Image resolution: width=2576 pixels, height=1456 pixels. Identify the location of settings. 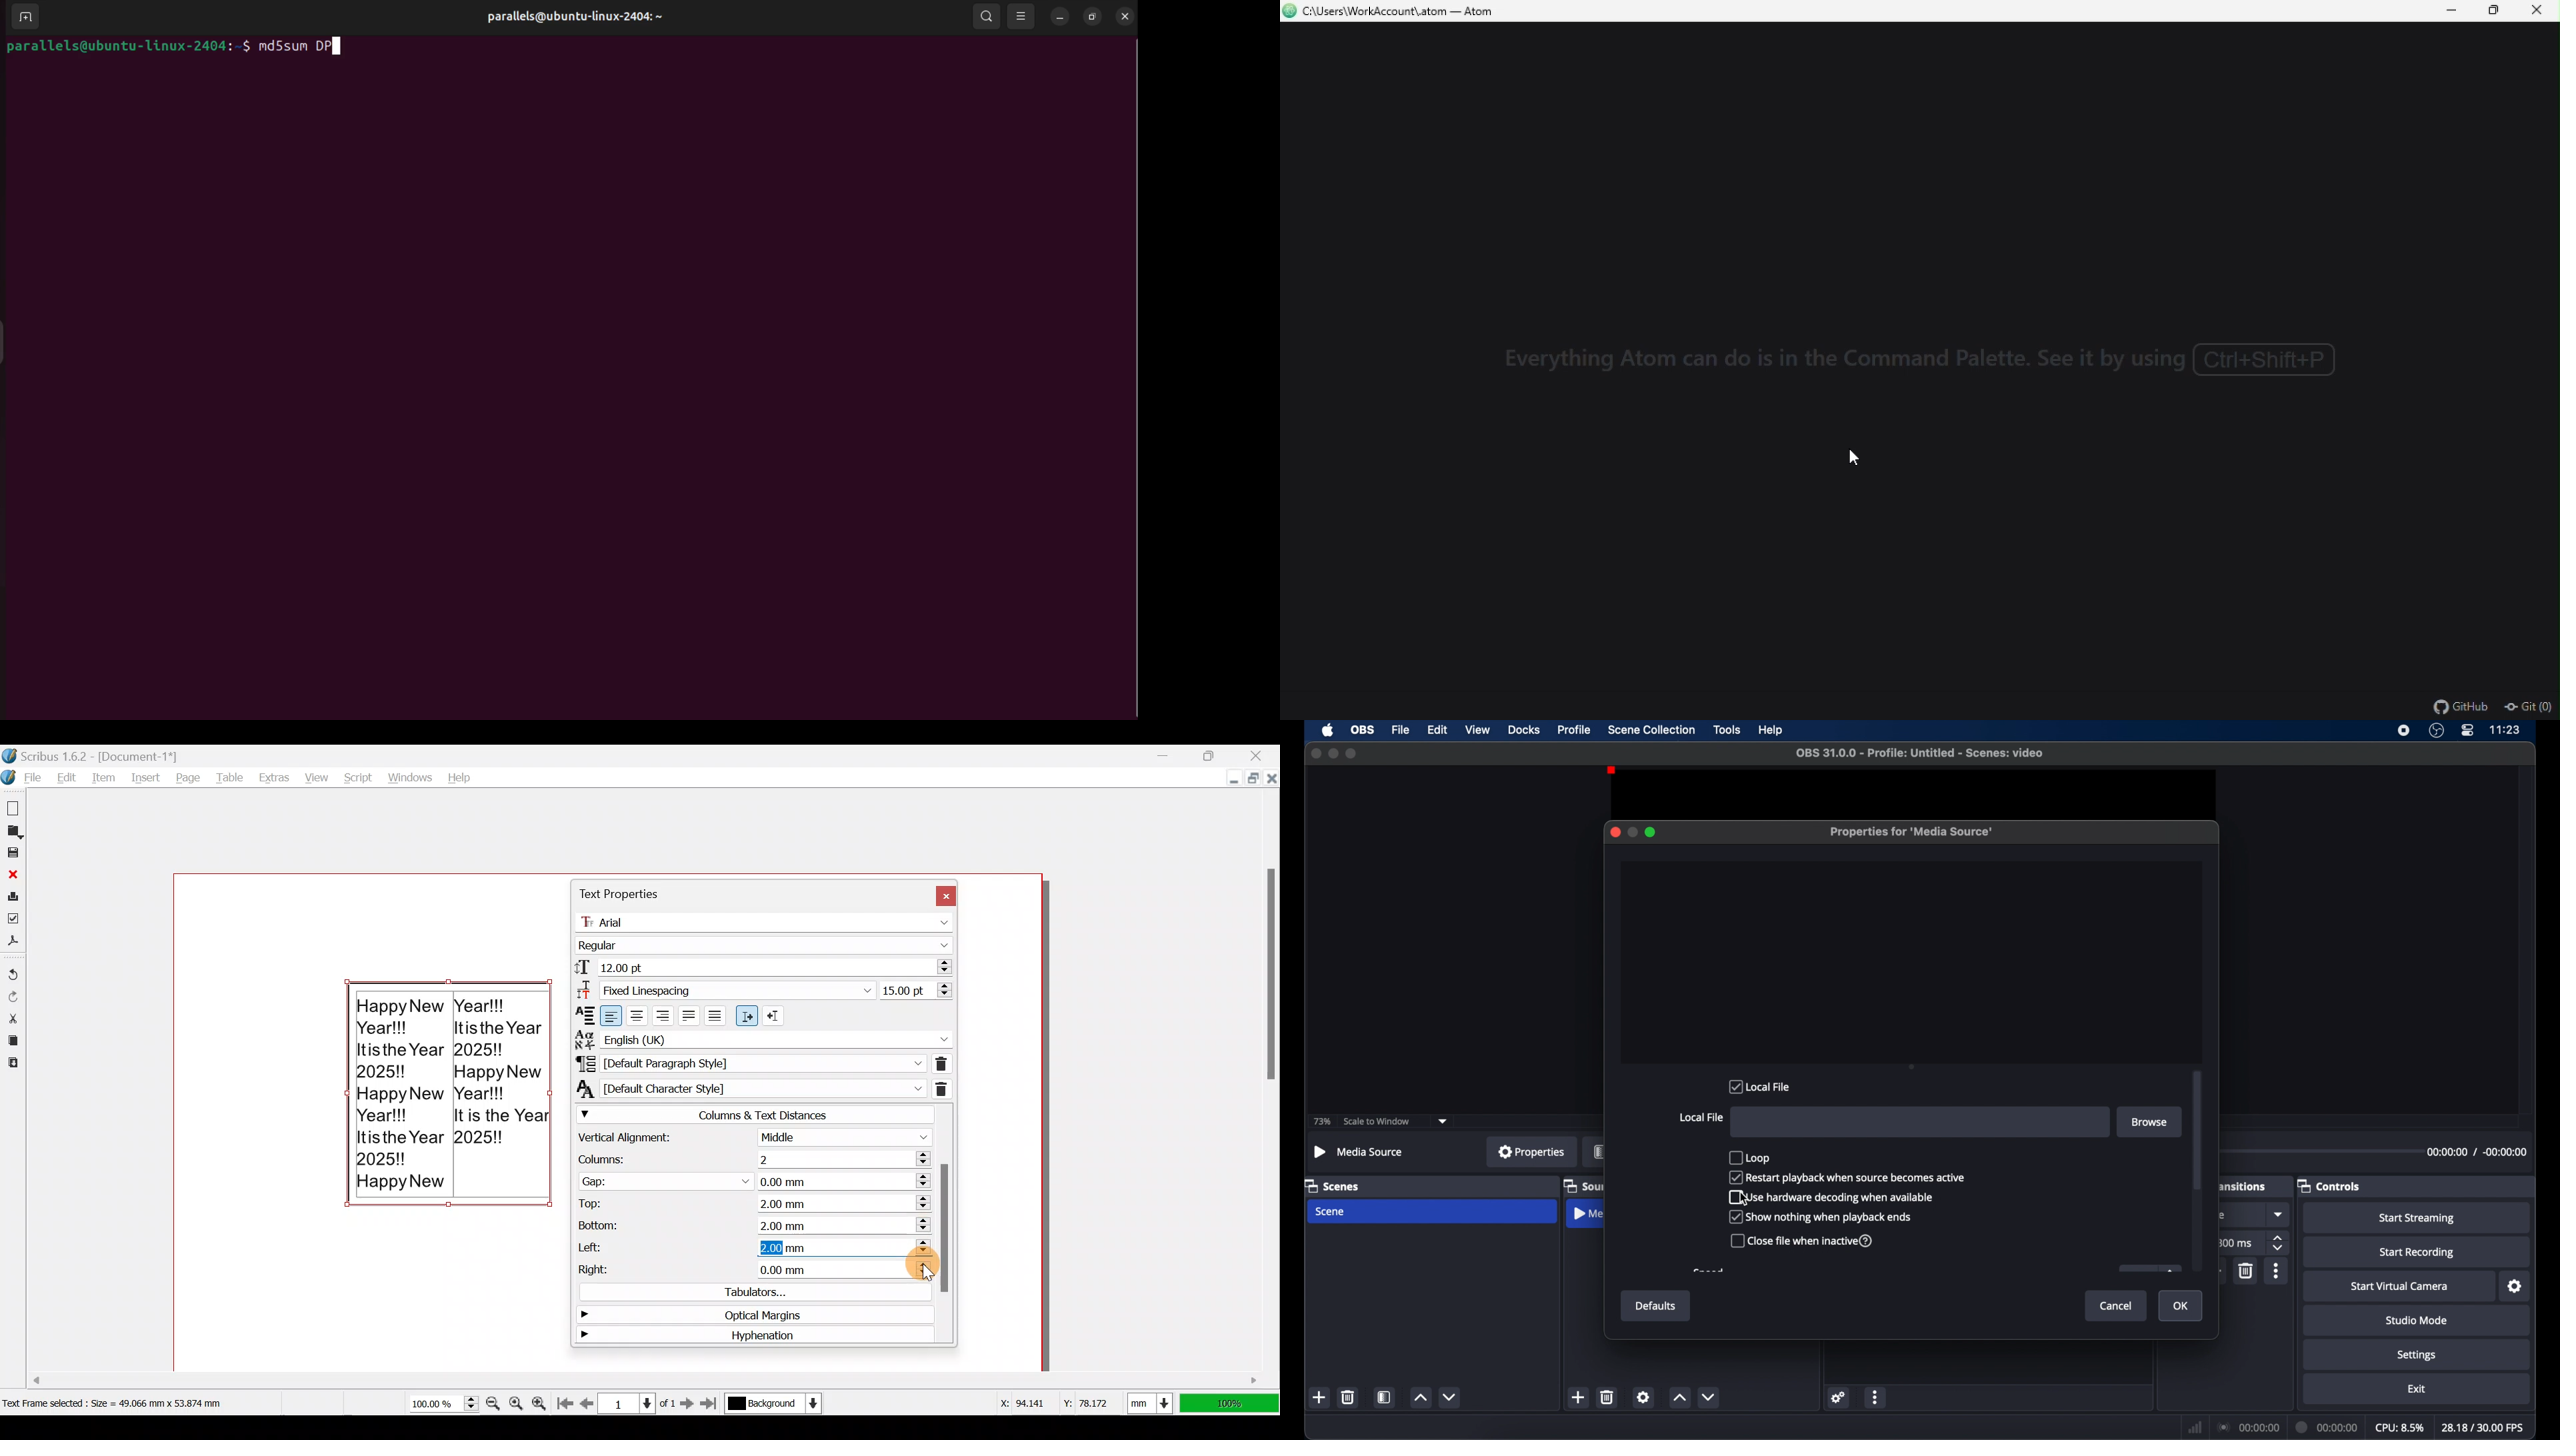
(2516, 1287).